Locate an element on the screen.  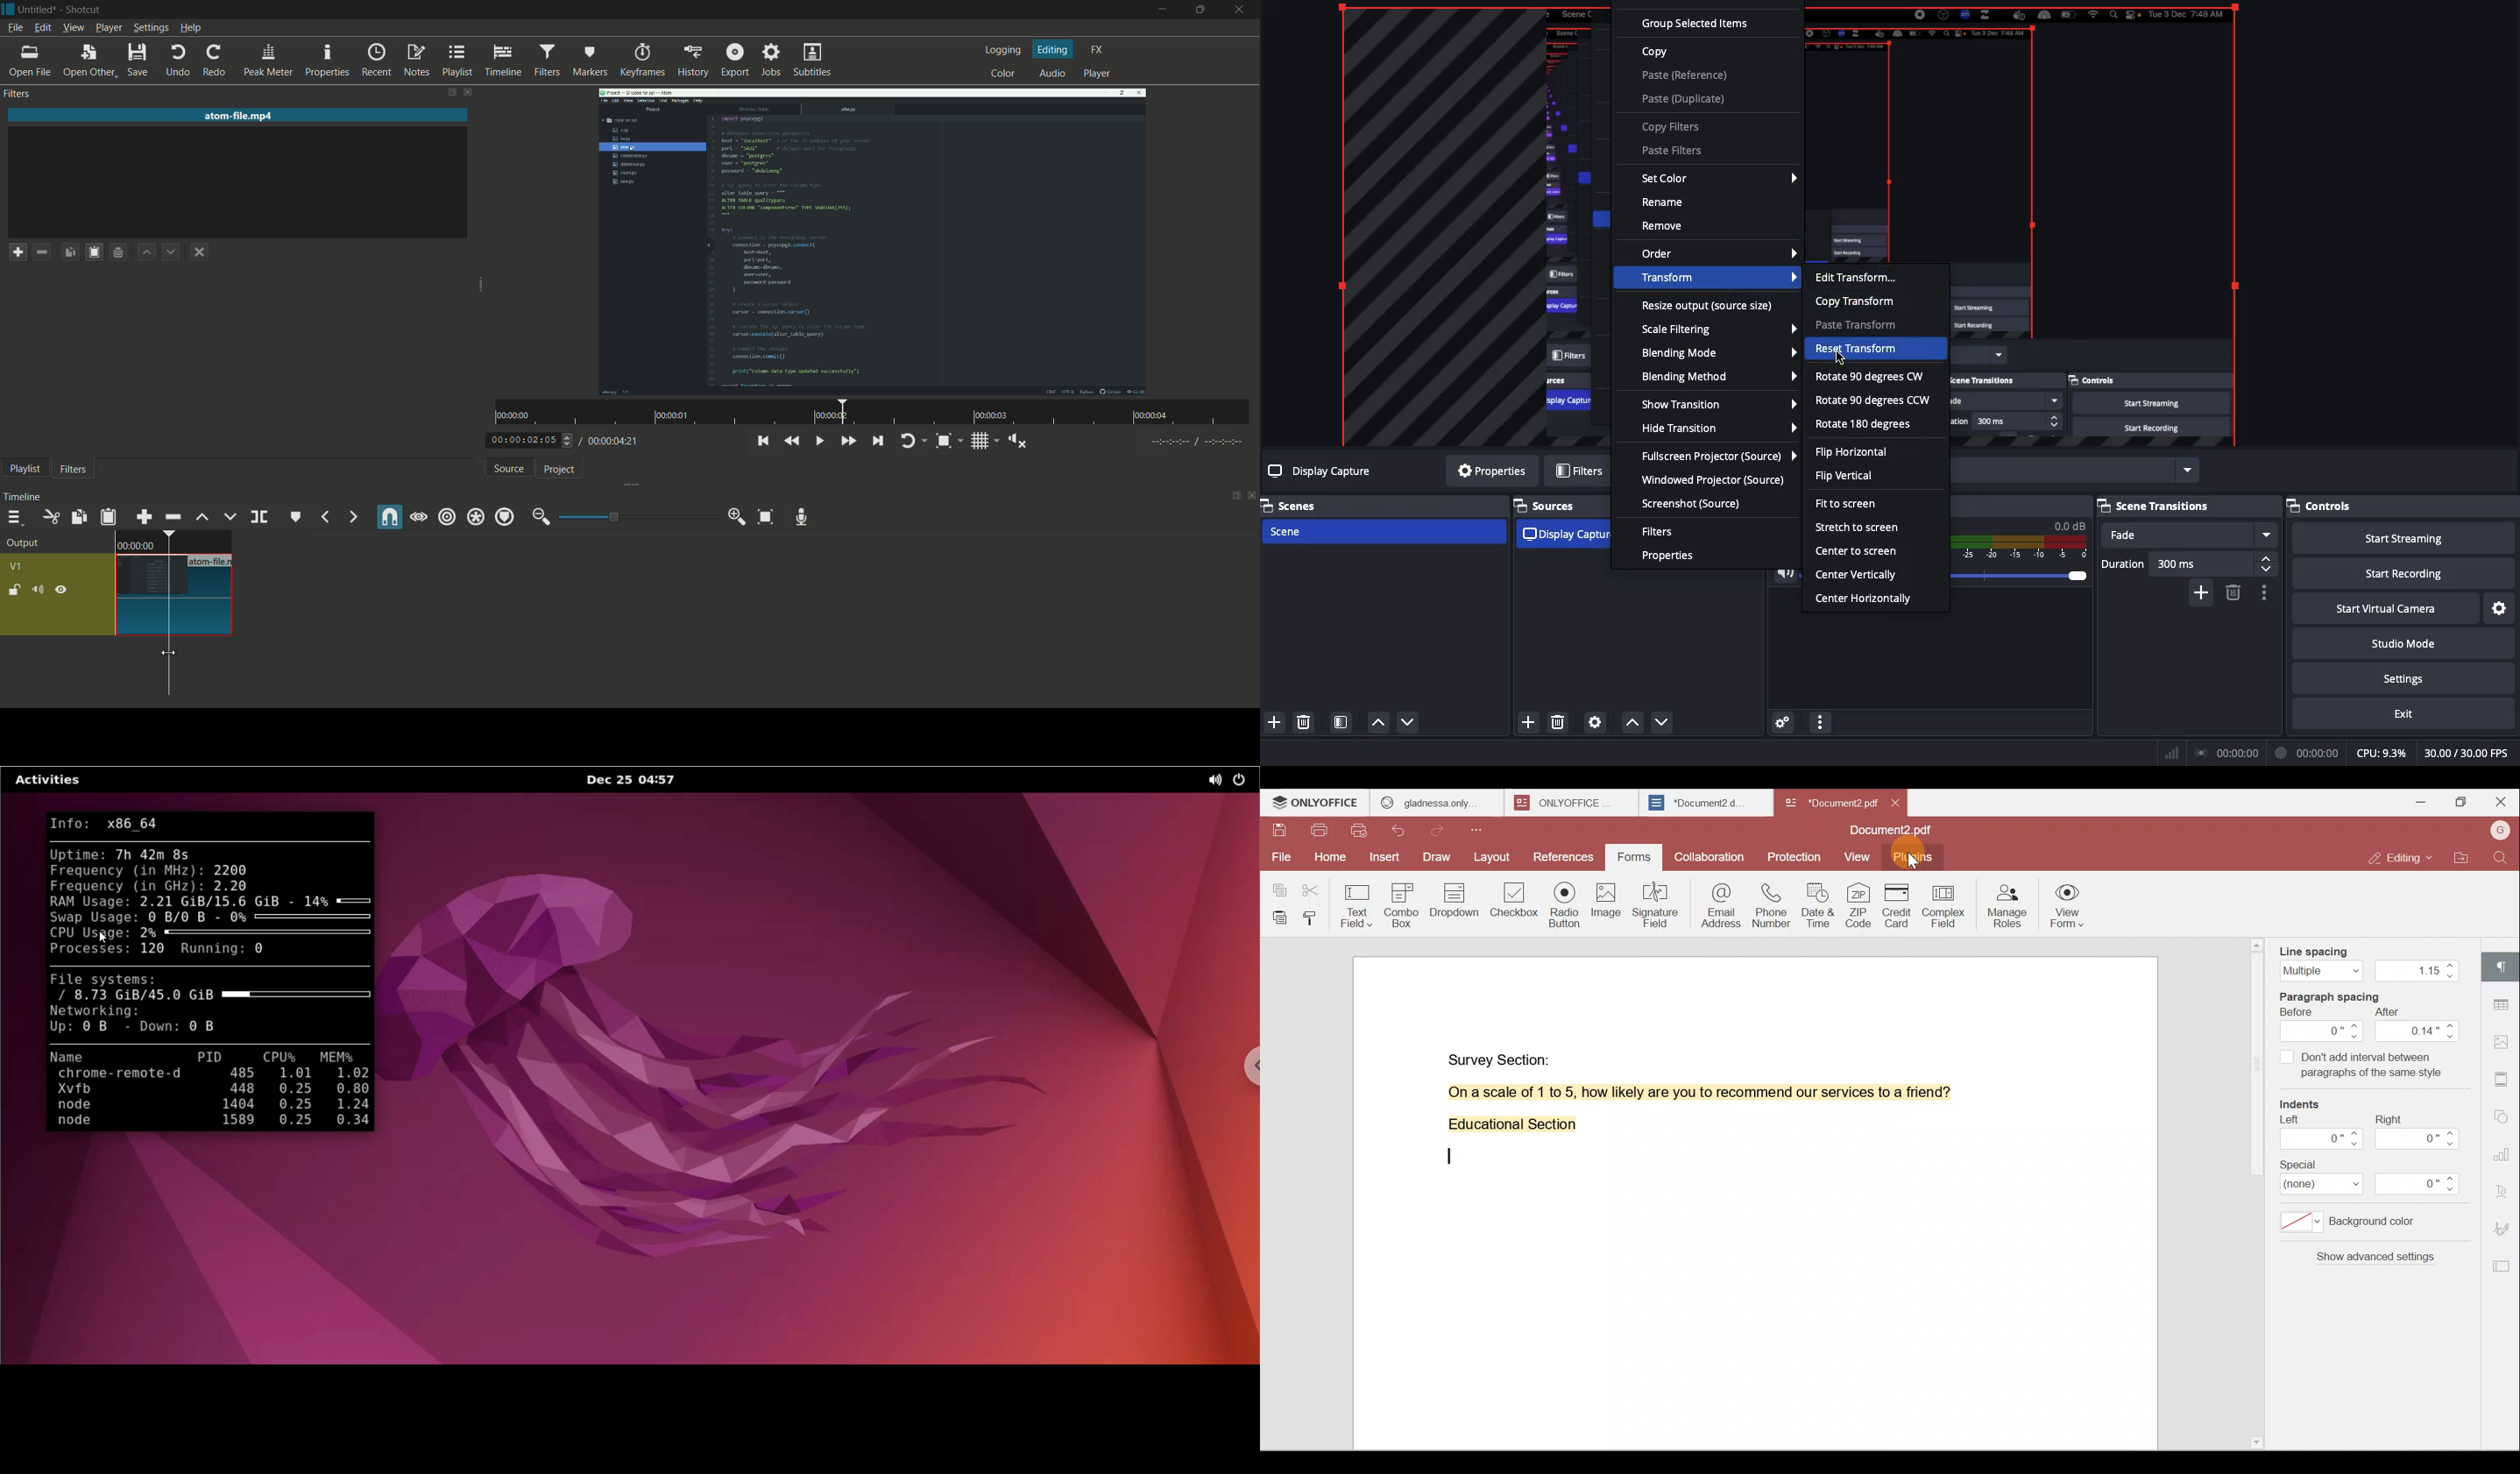
CPU is located at coordinates (2383, 754).